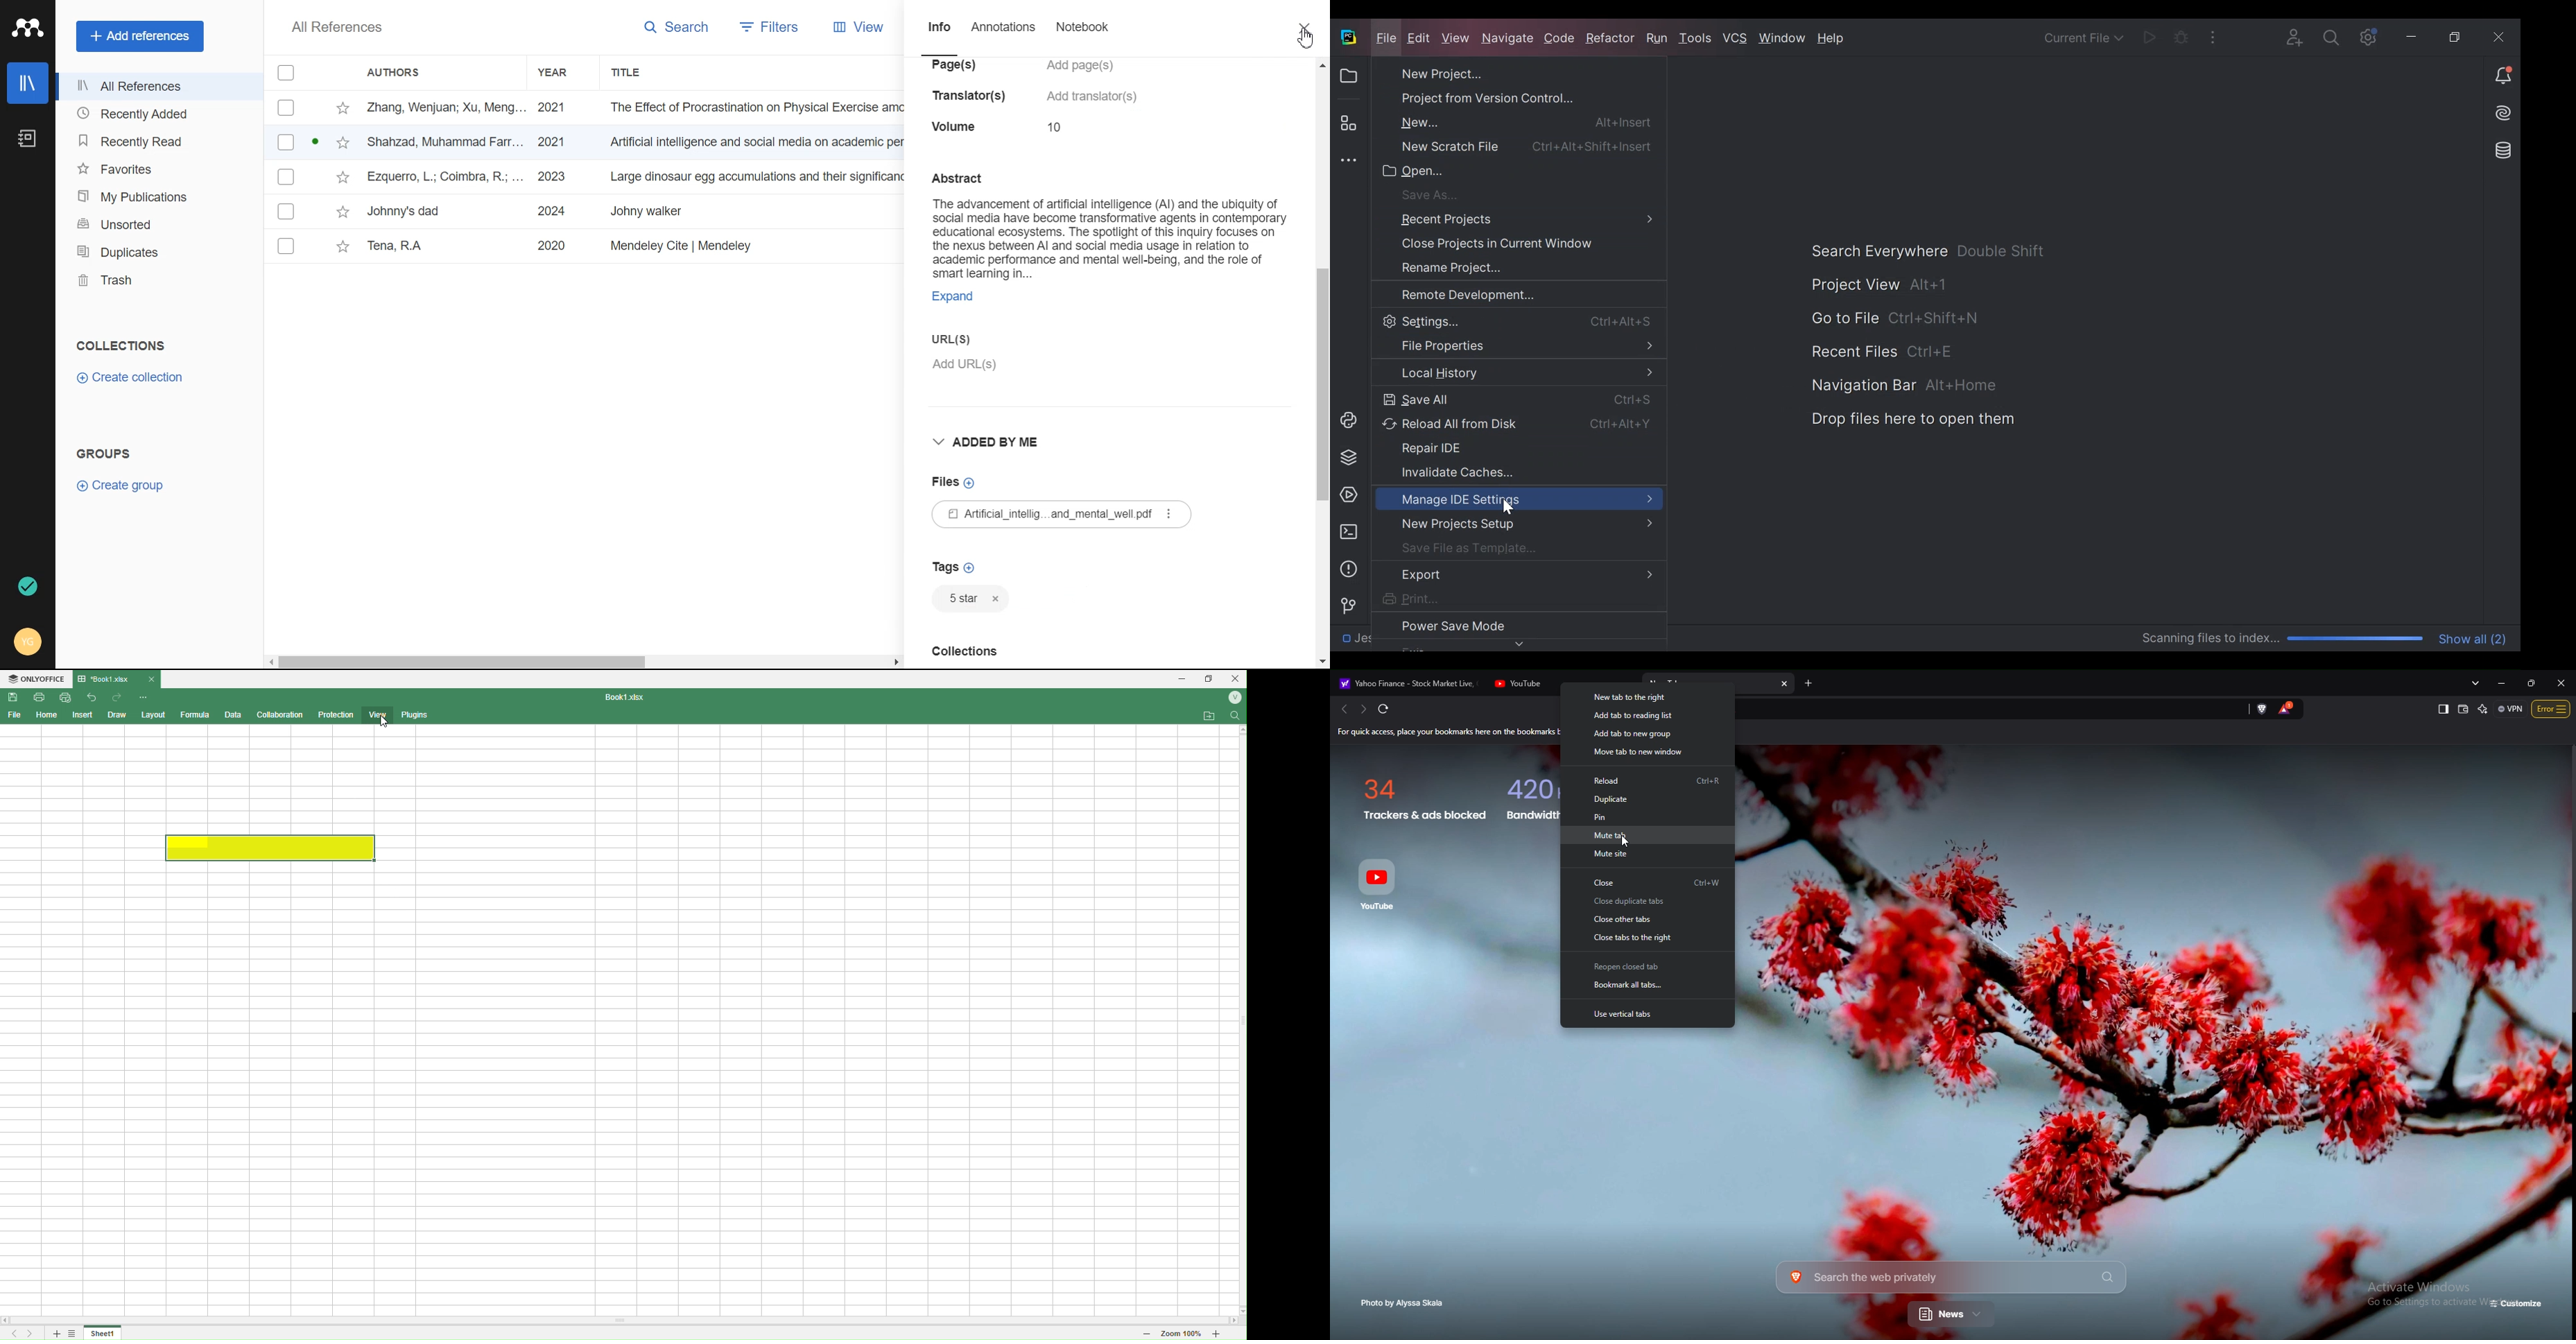 This screenshot has width=2576, height=1344. What do you see at coordinates (27, 139) in the screenshot?
I see `Notebook` at bounding box center [27, 139].